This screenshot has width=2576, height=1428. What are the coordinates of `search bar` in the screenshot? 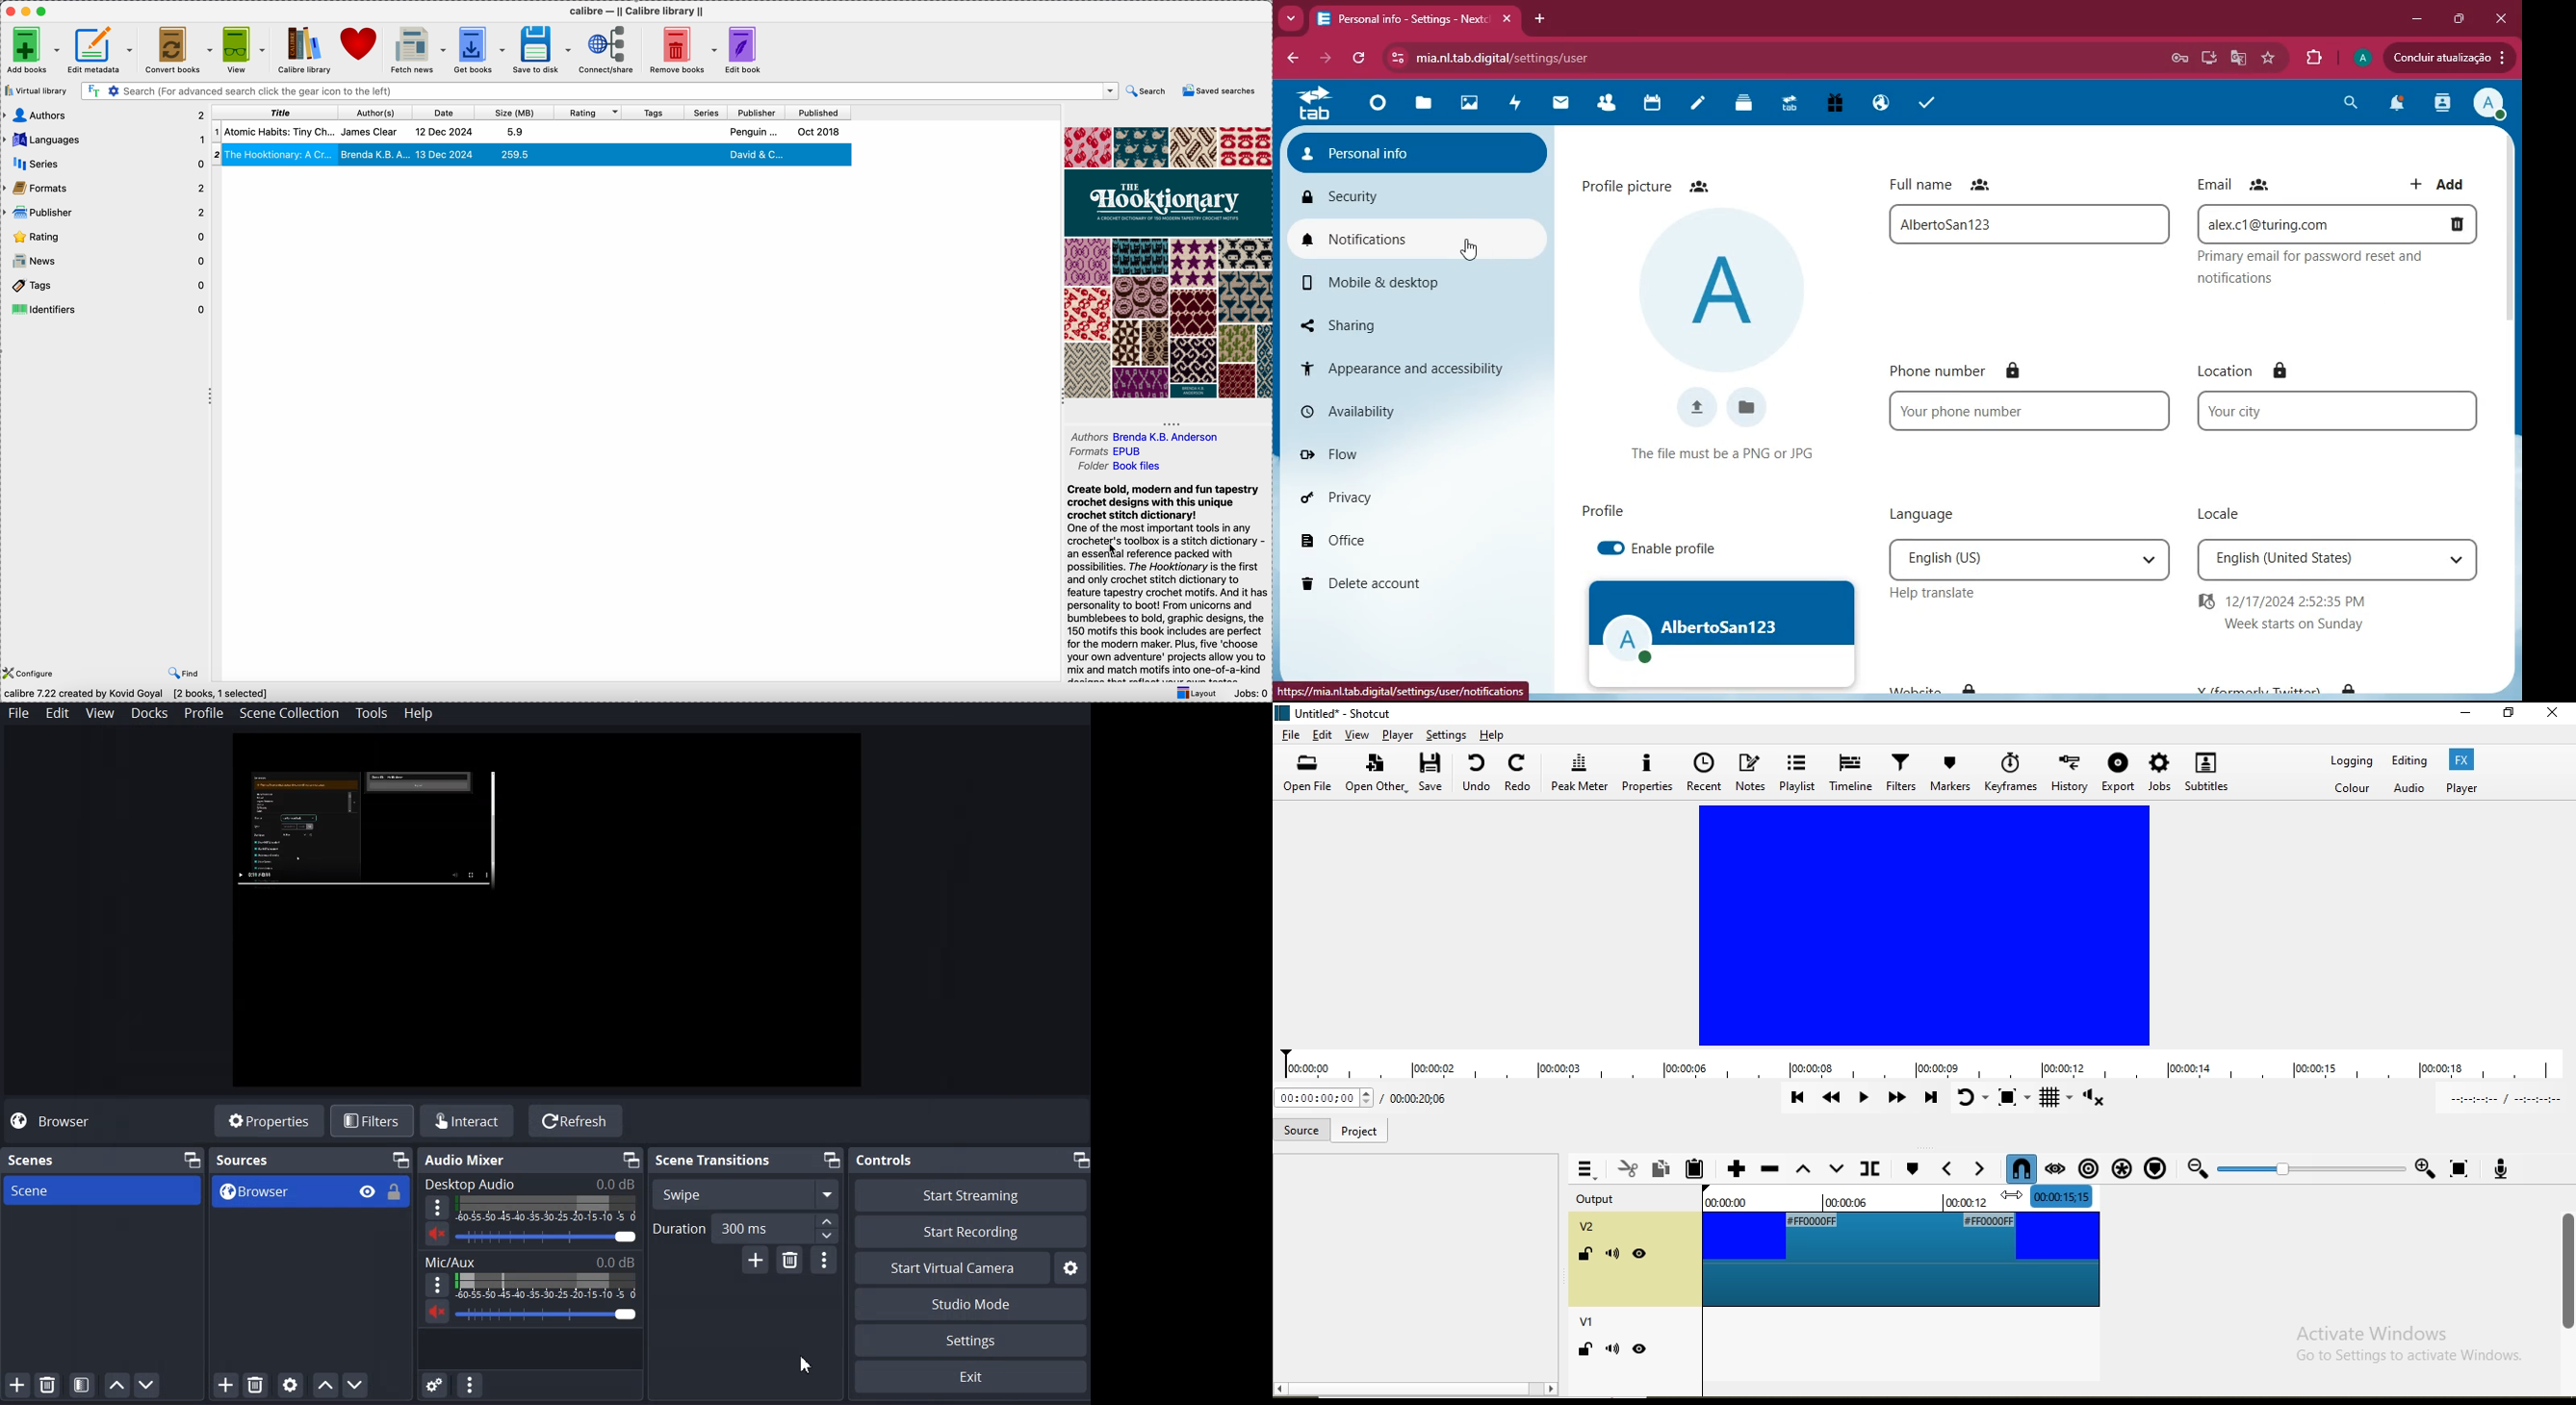 It's located at (600, 91).